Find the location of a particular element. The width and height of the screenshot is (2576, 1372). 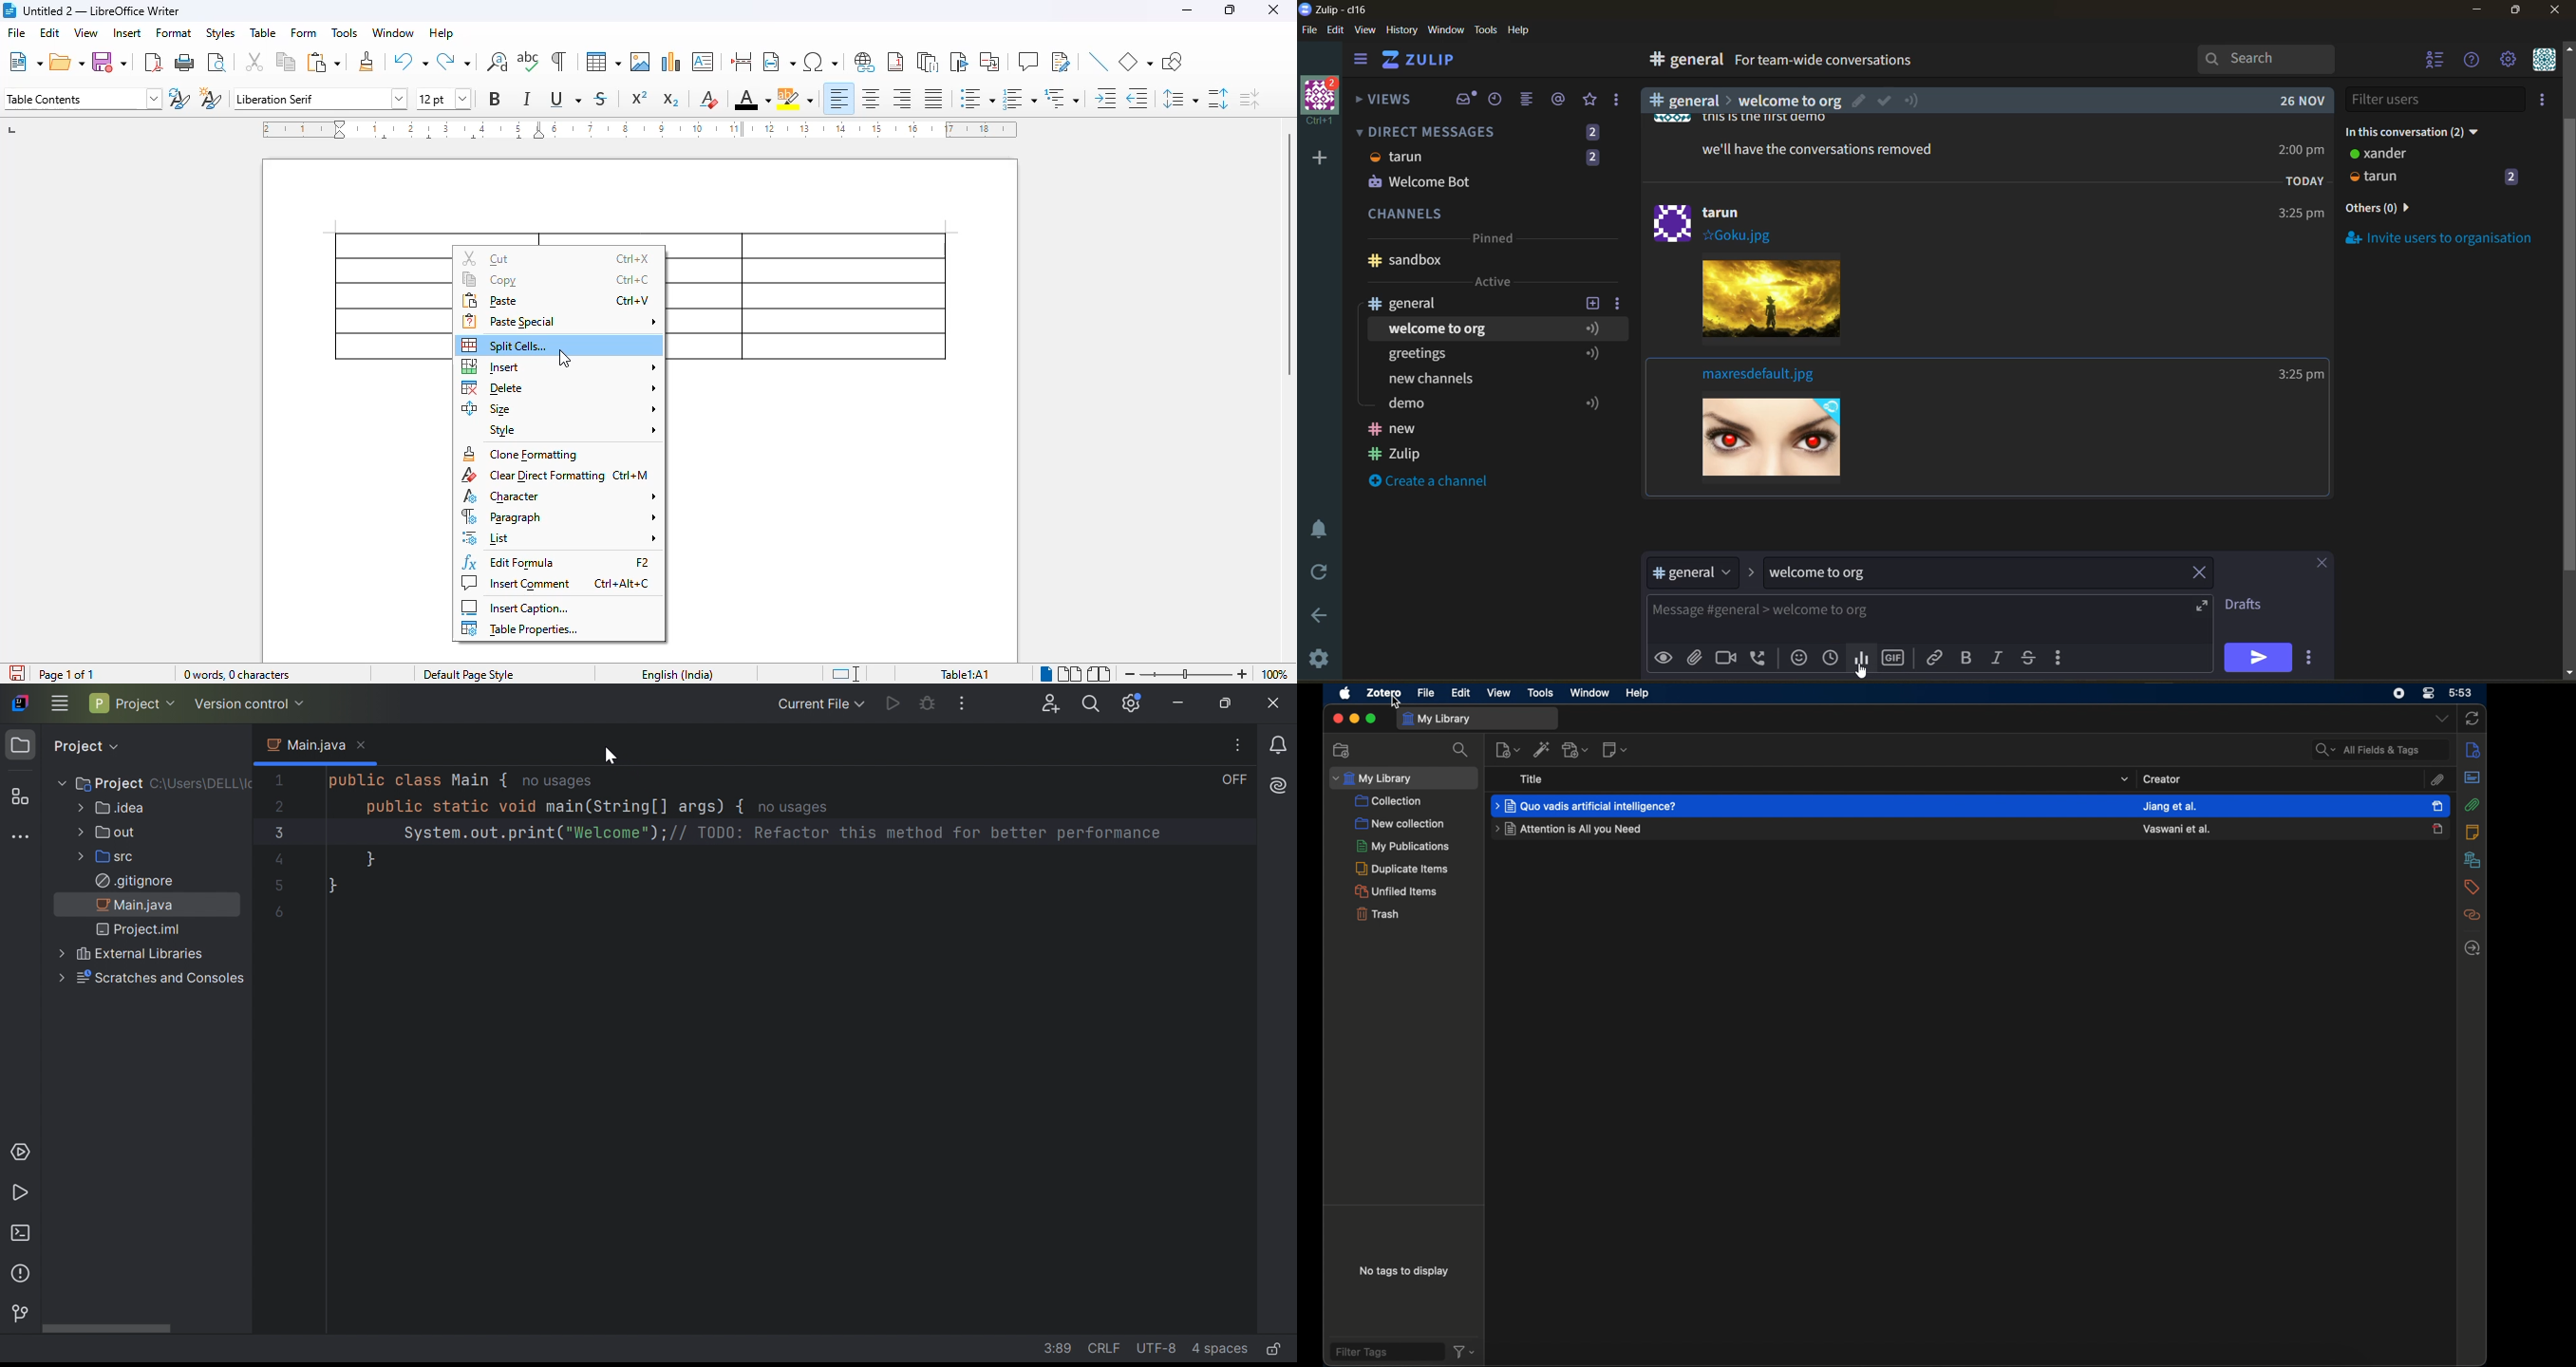

style is located at coordinates (572, 430).